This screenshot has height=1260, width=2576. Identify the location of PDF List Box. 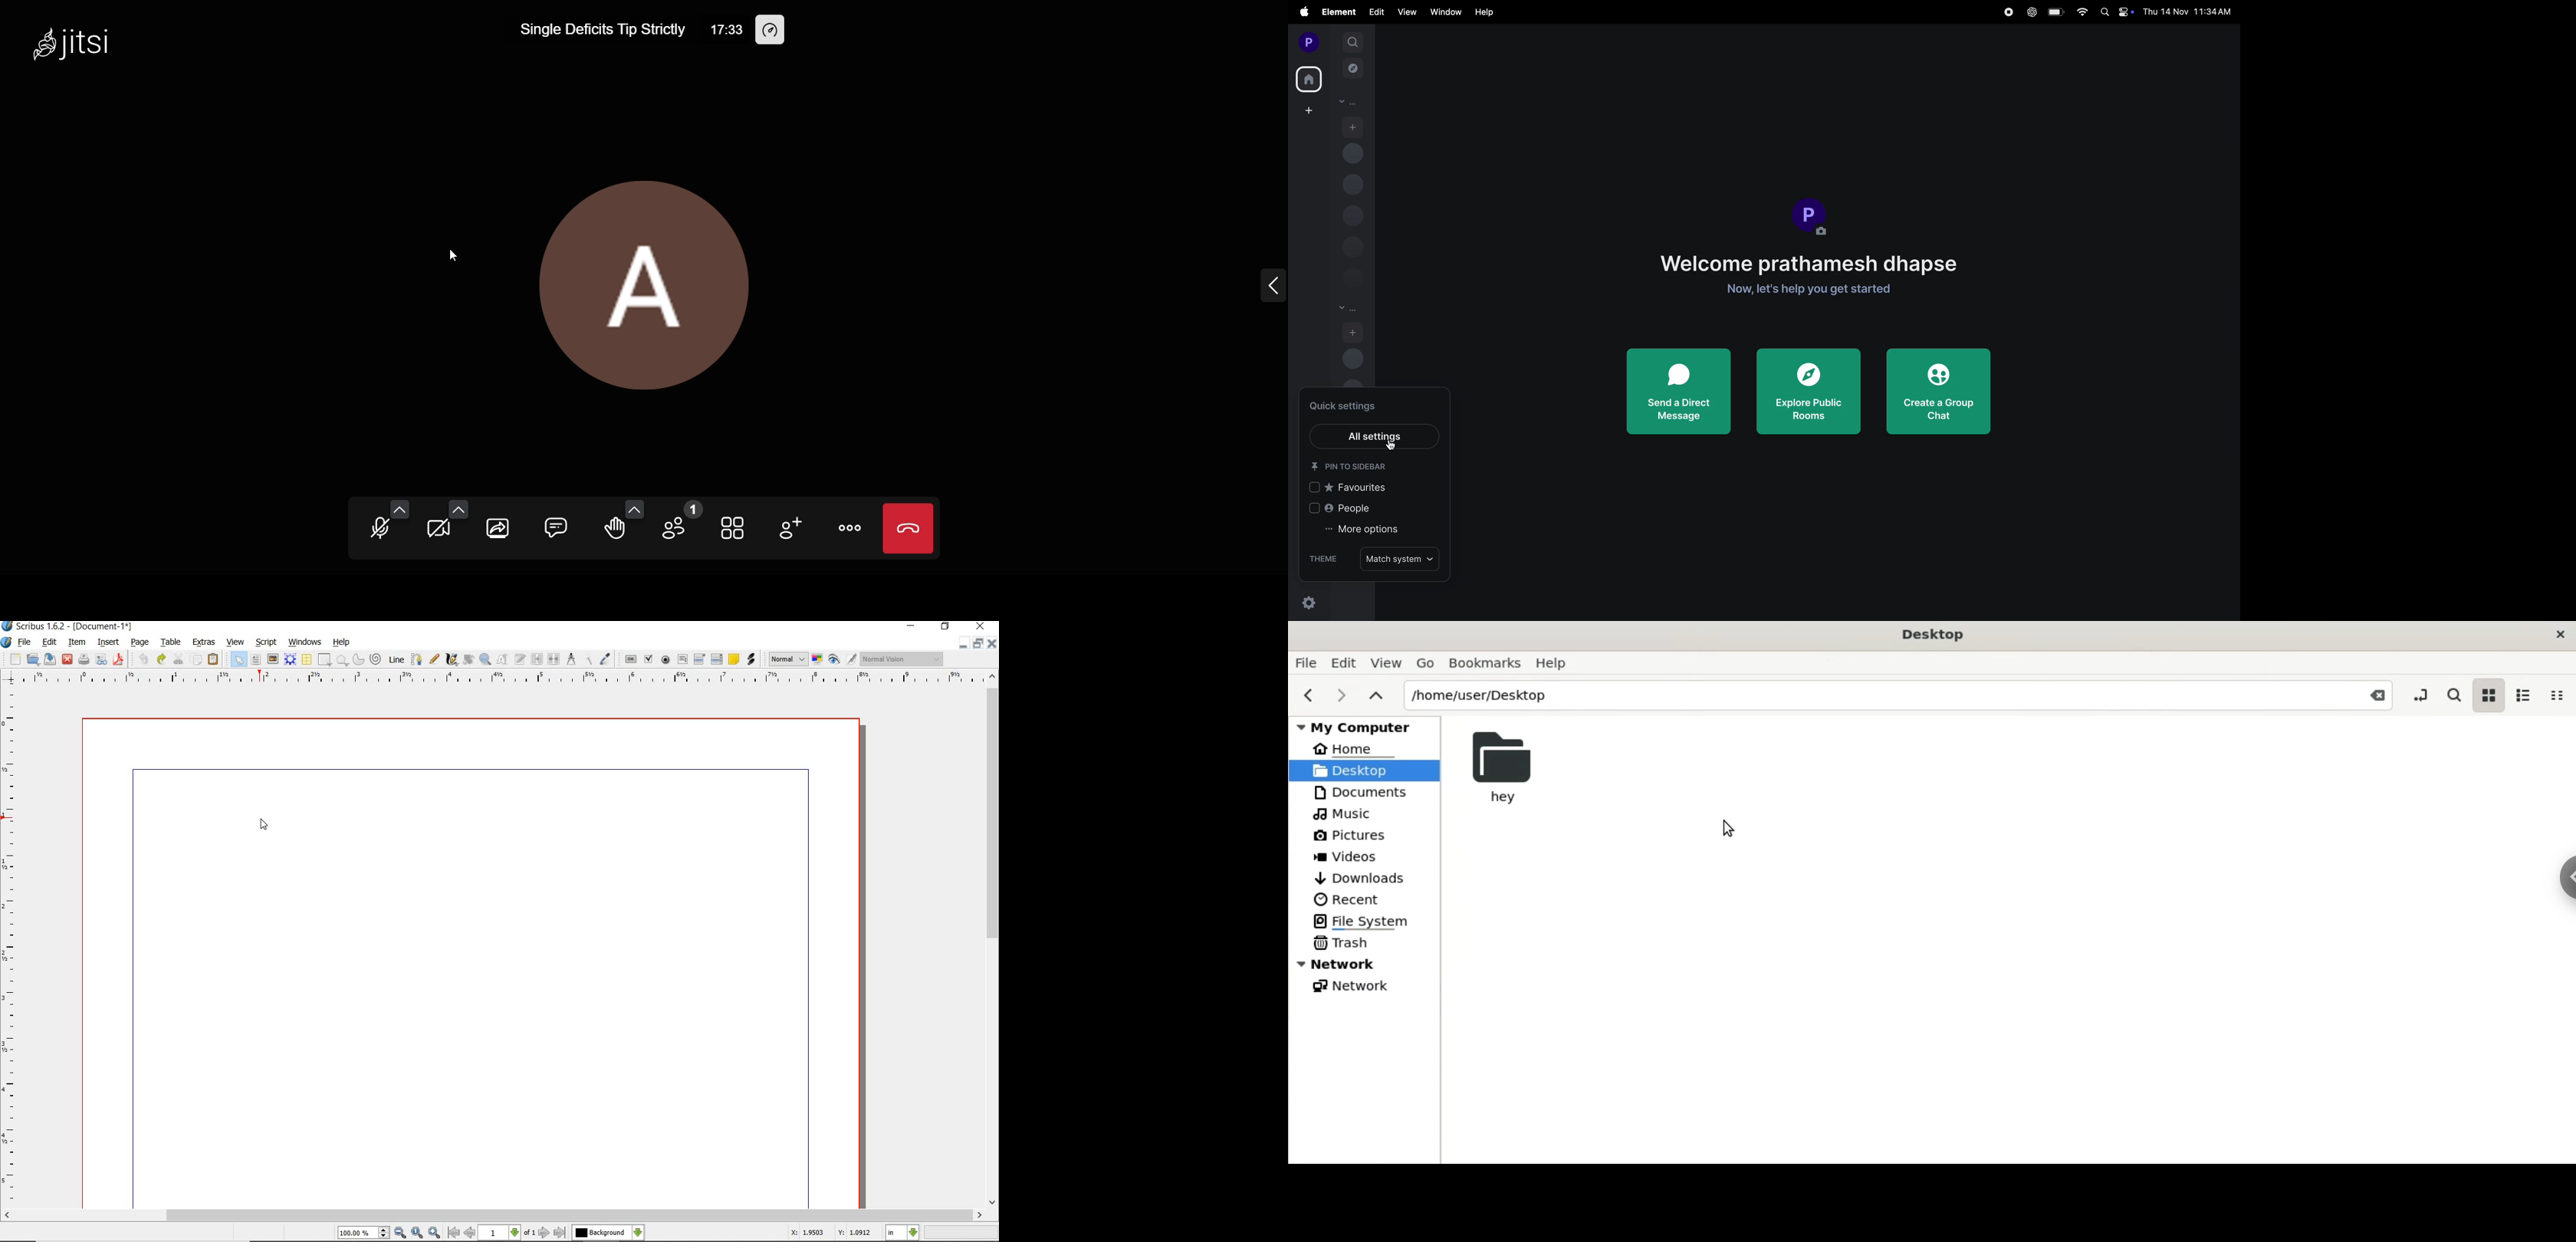
(717, 659).